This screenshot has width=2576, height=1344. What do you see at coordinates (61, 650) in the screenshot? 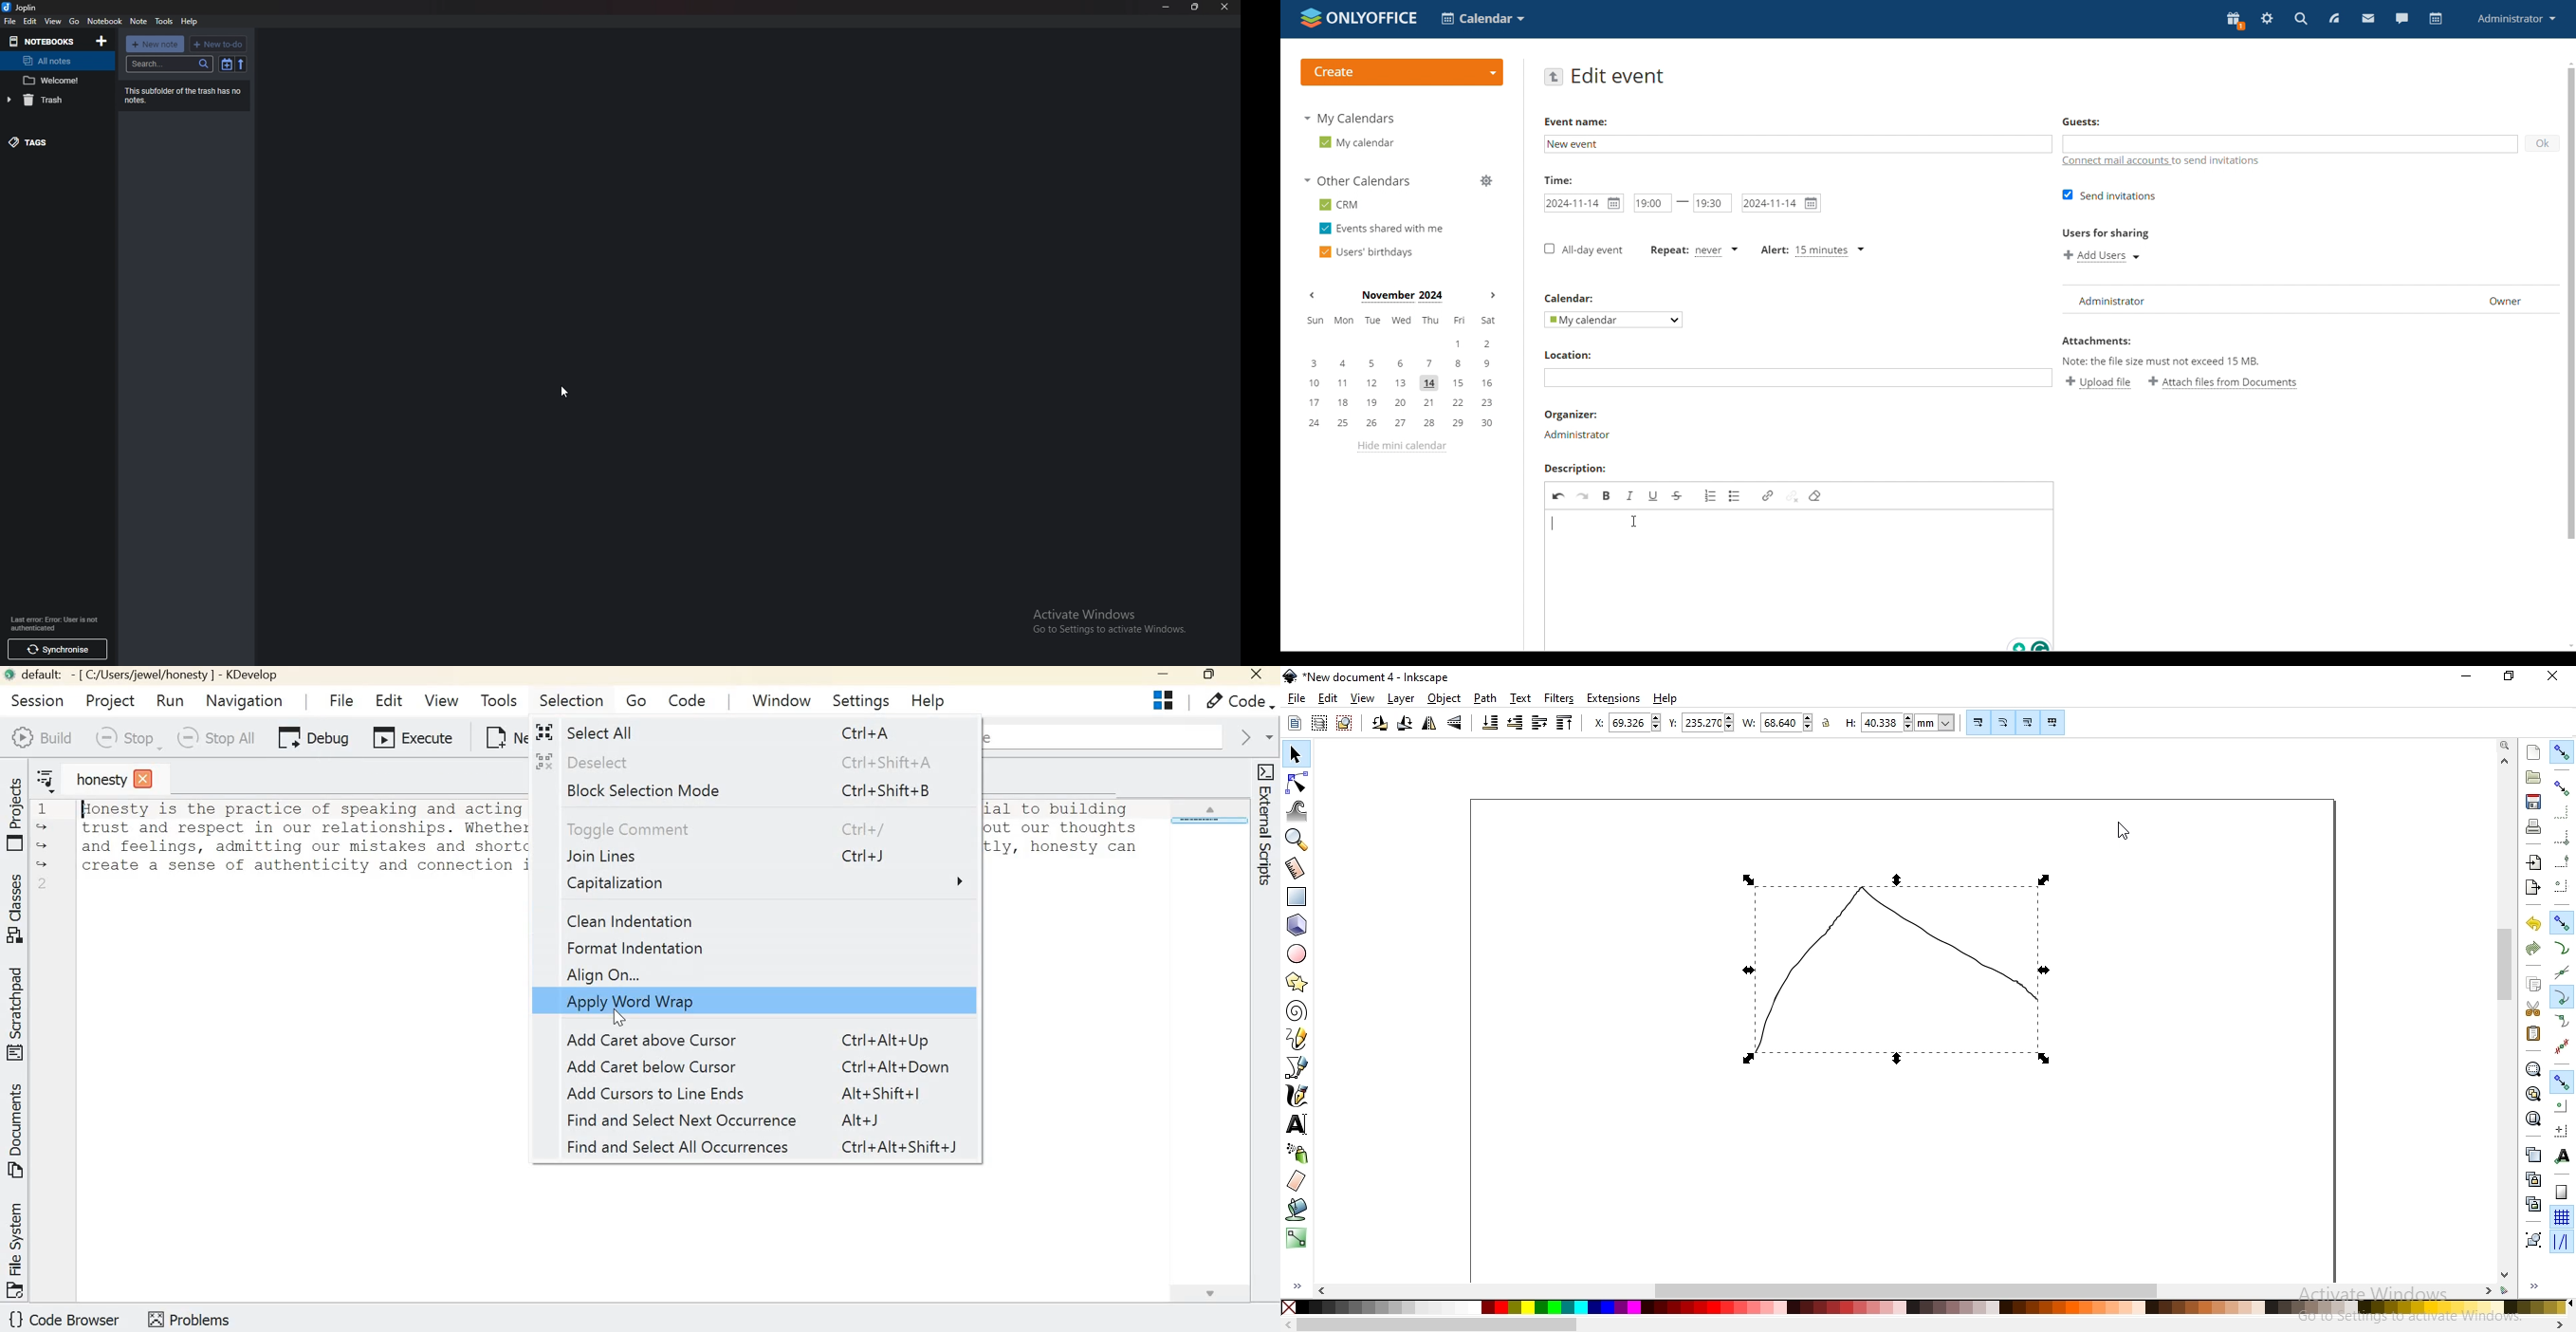
I see `sync` at bounding box center [61, 650].